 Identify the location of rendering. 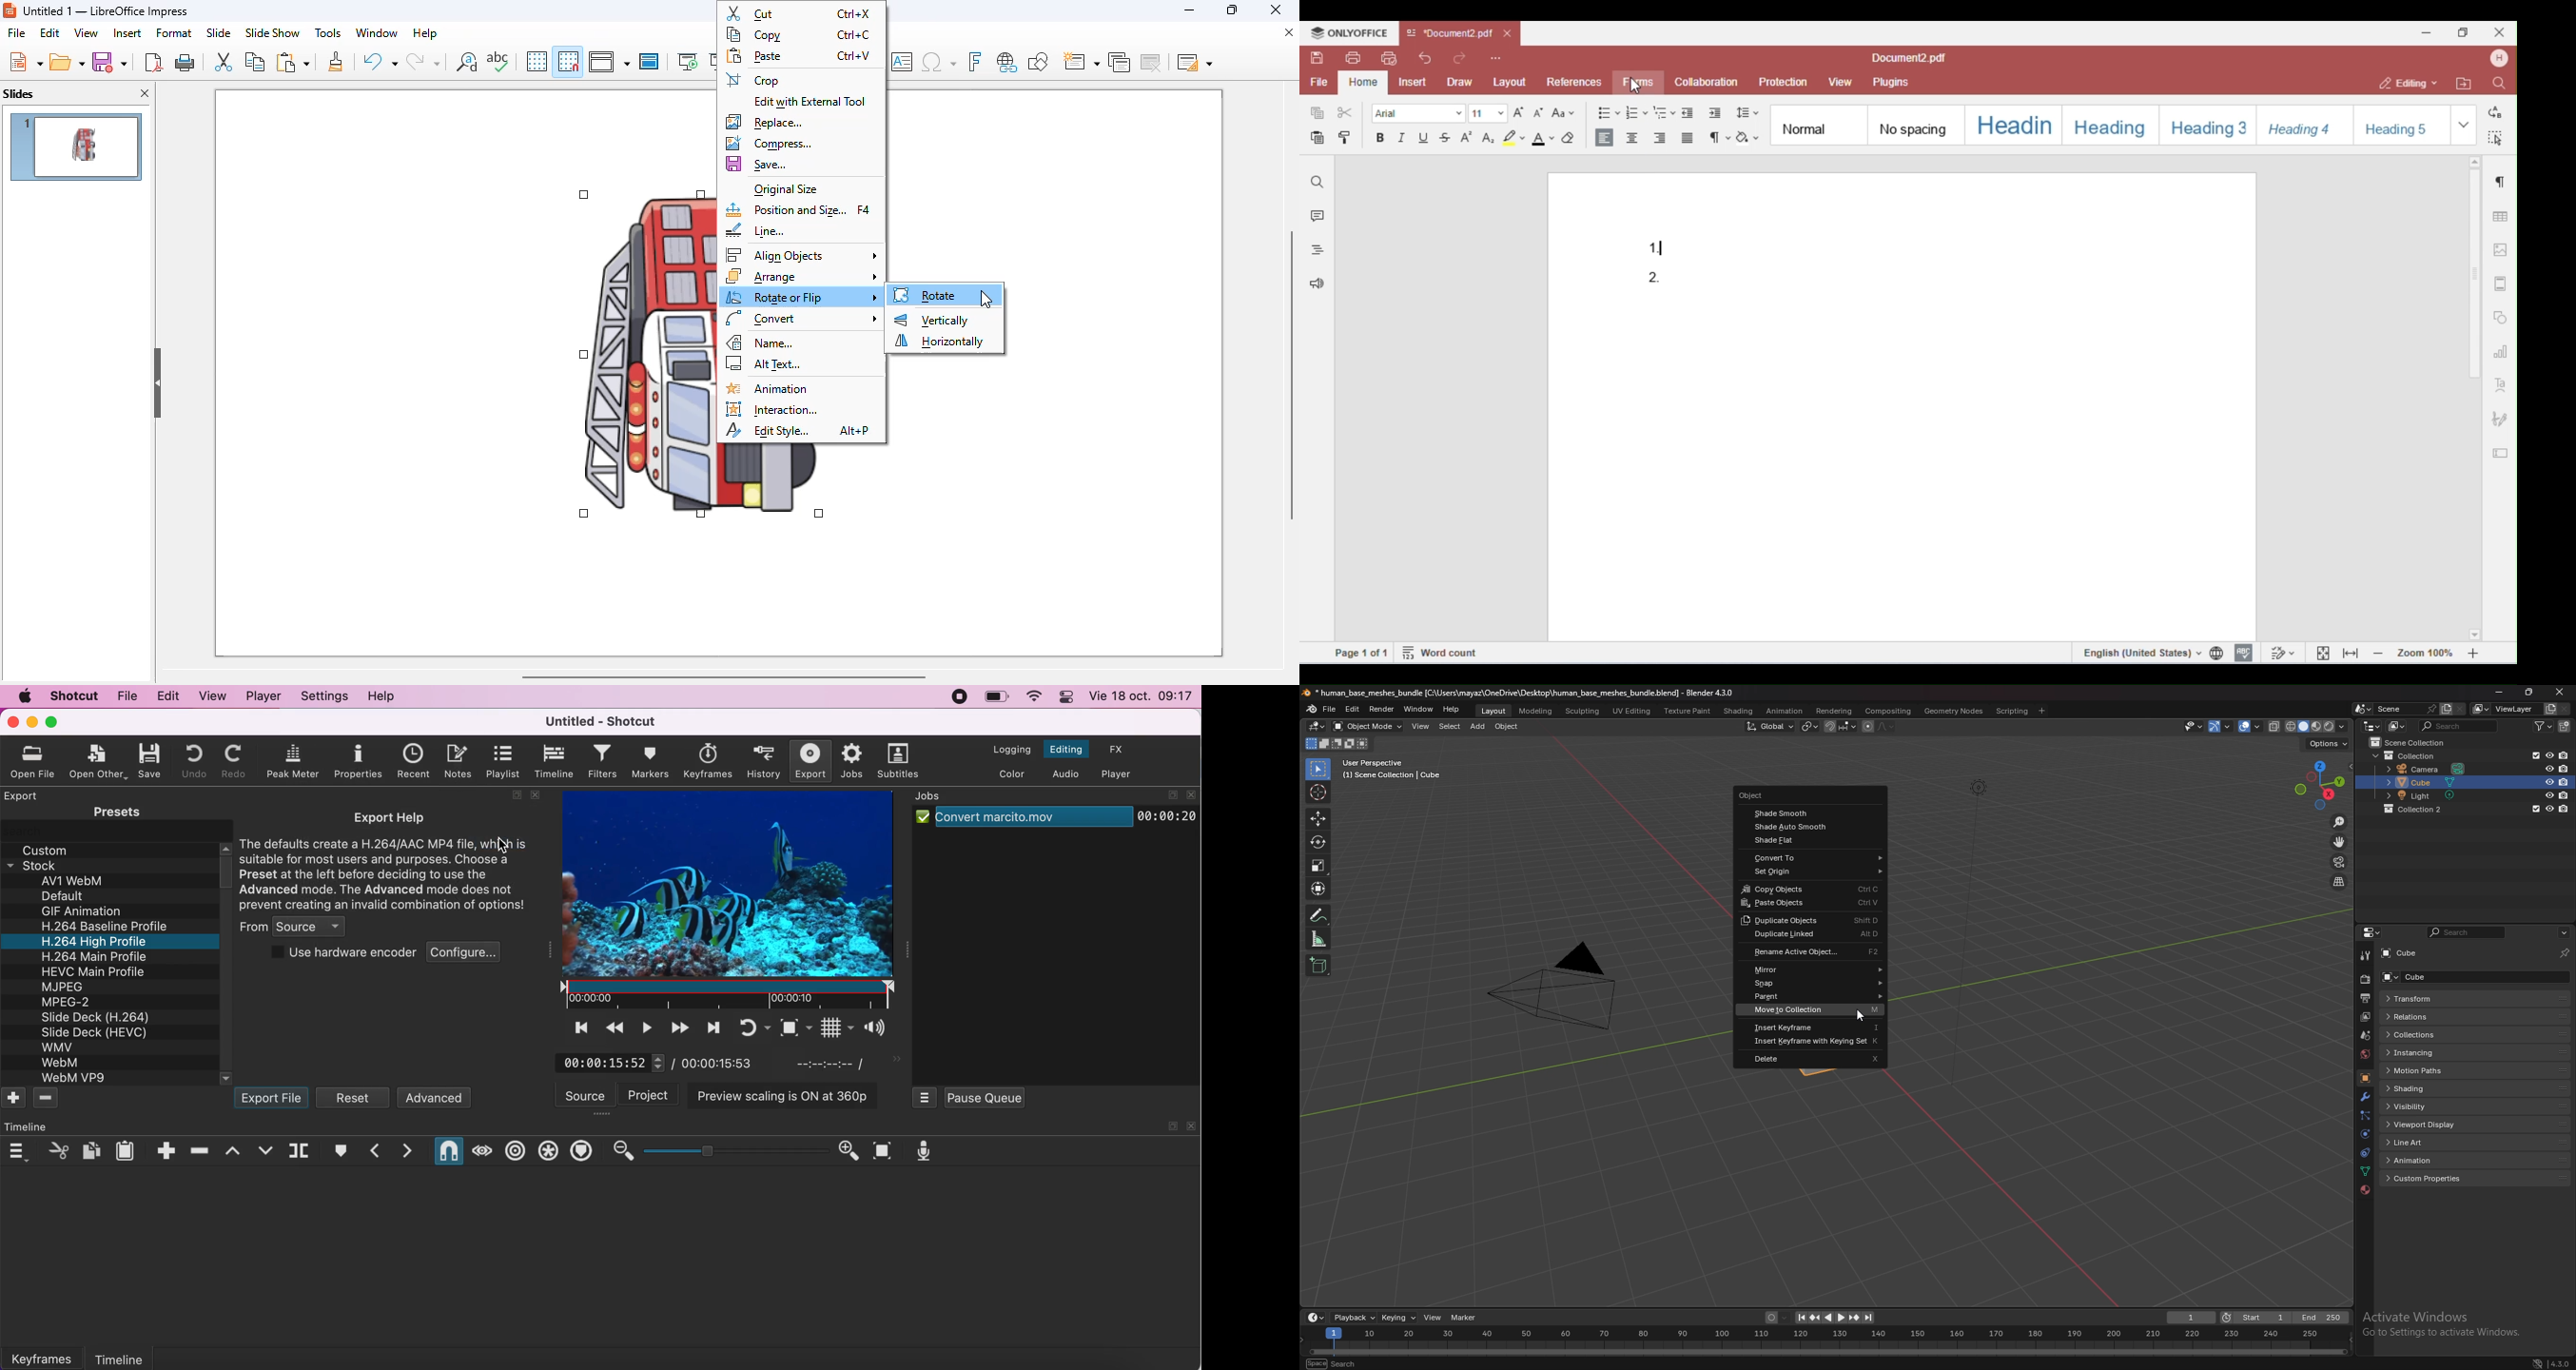
(1834, 711).